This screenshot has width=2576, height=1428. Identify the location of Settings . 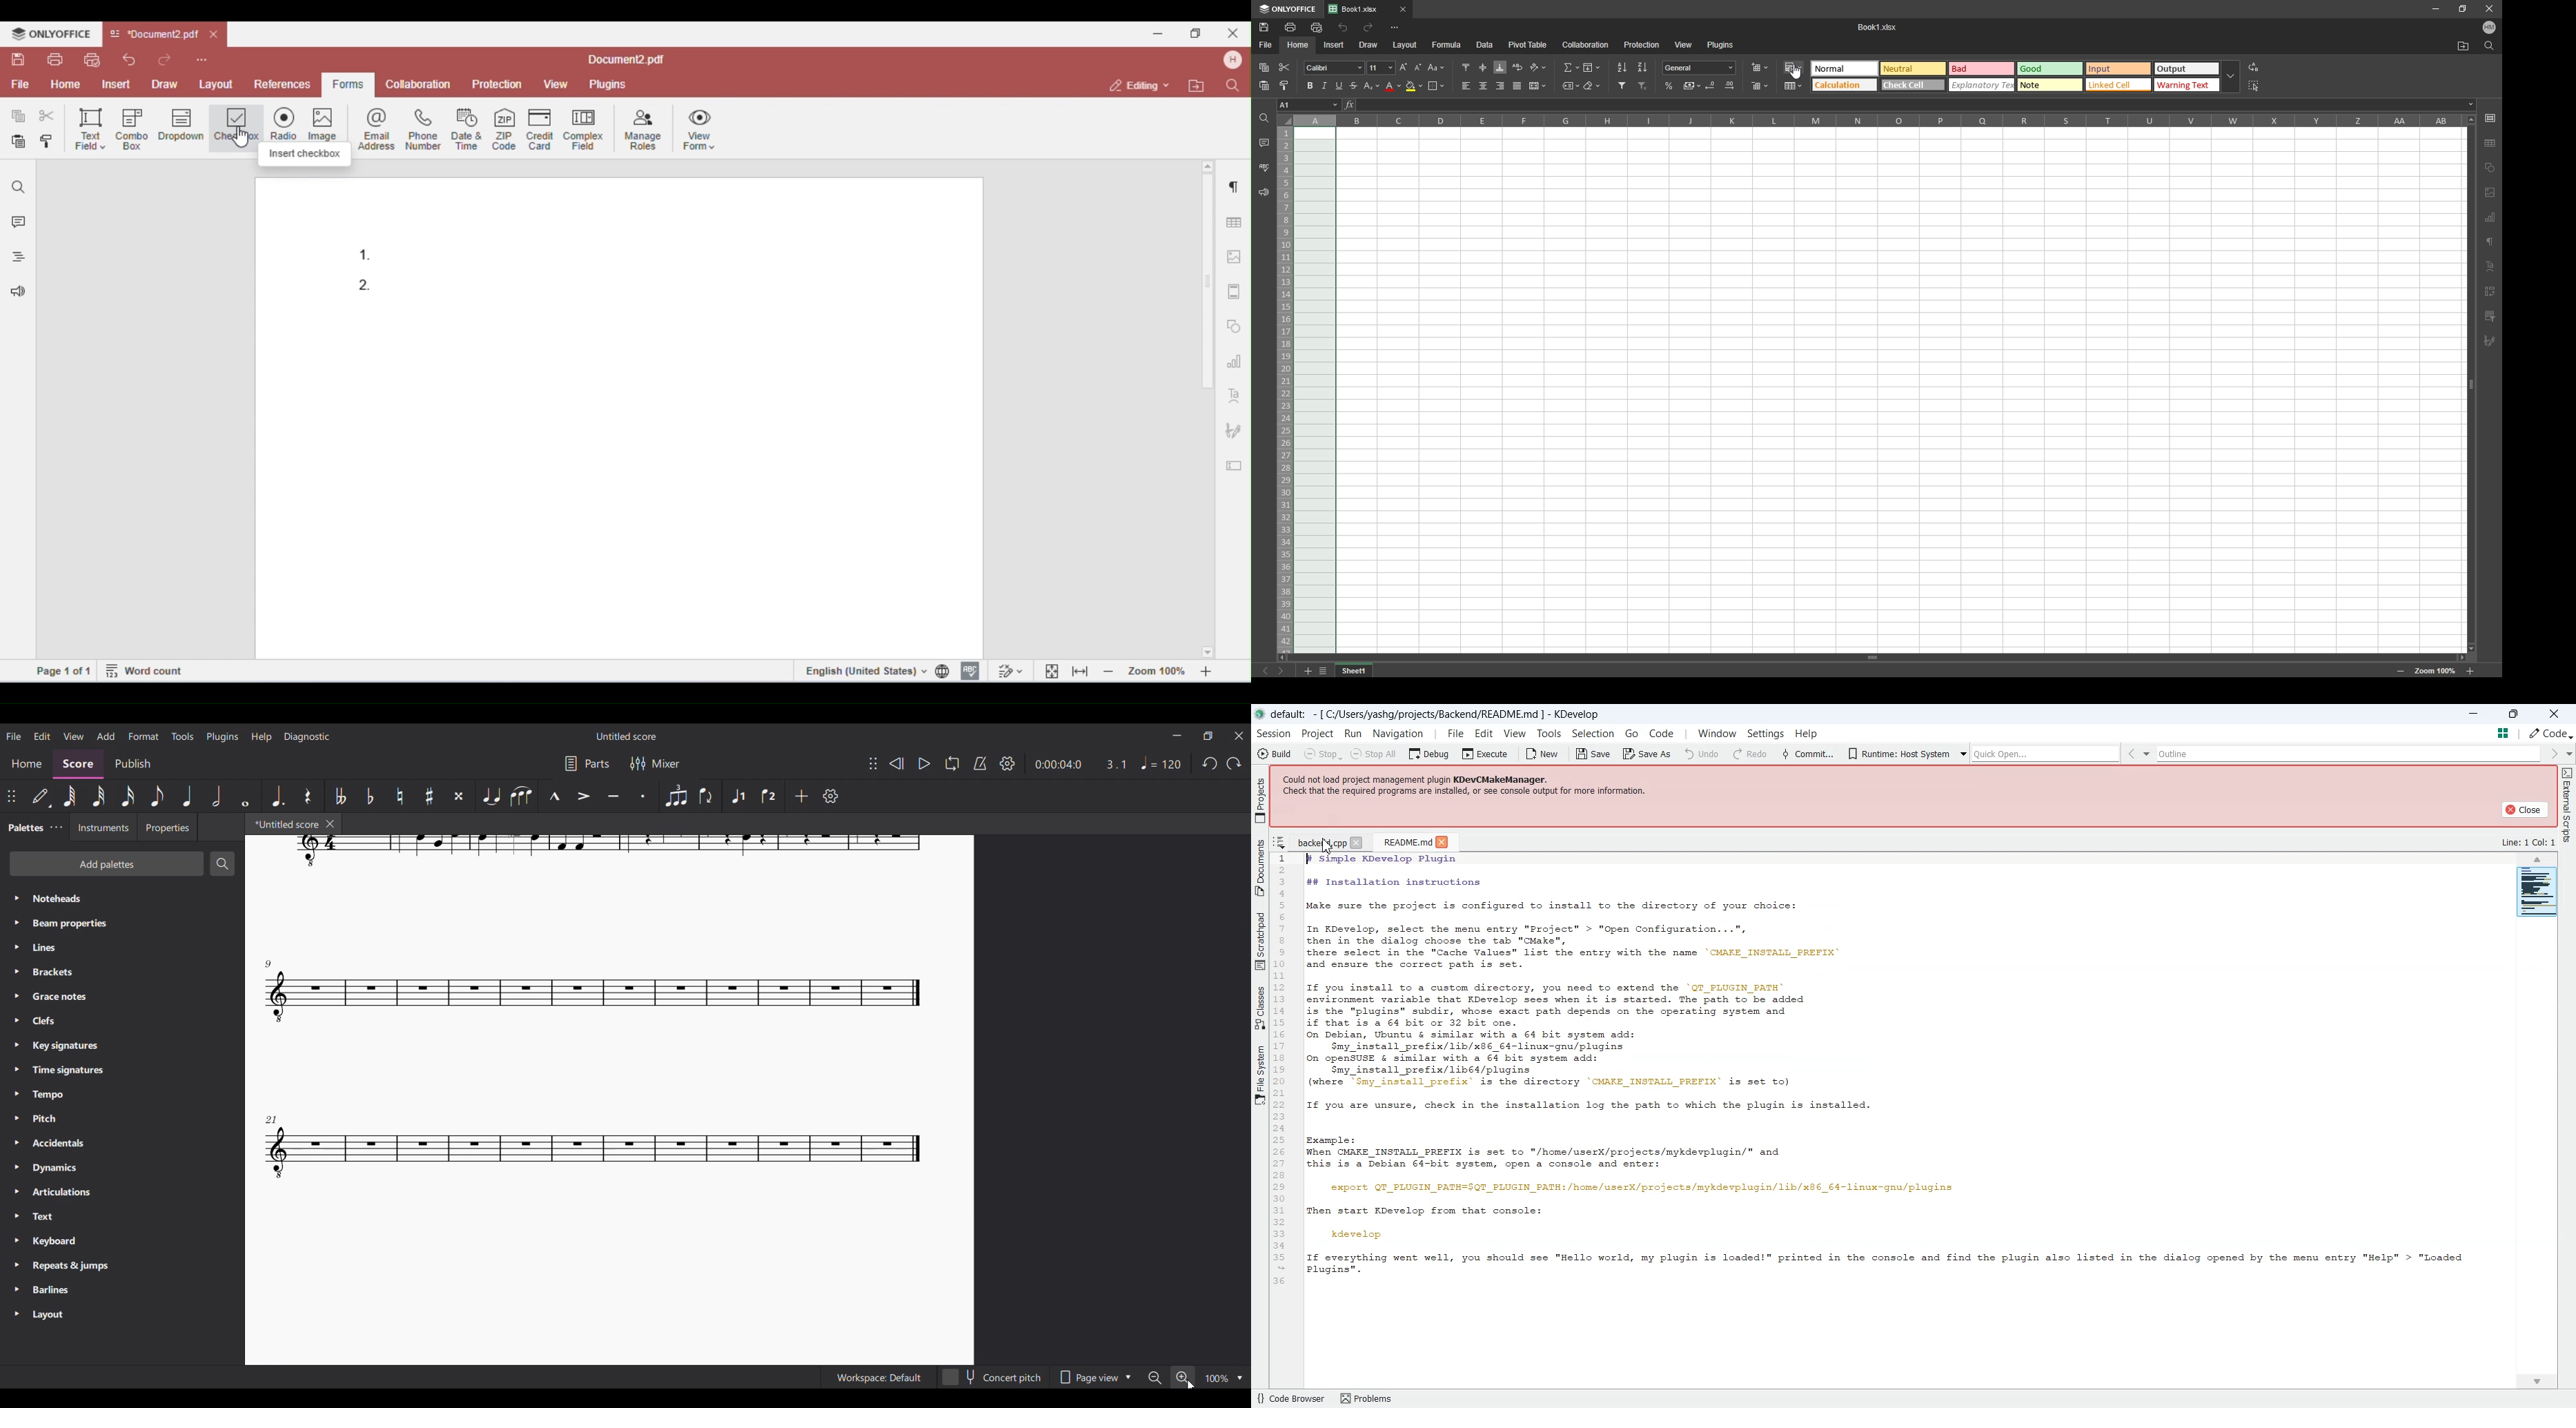
(1008, 763).